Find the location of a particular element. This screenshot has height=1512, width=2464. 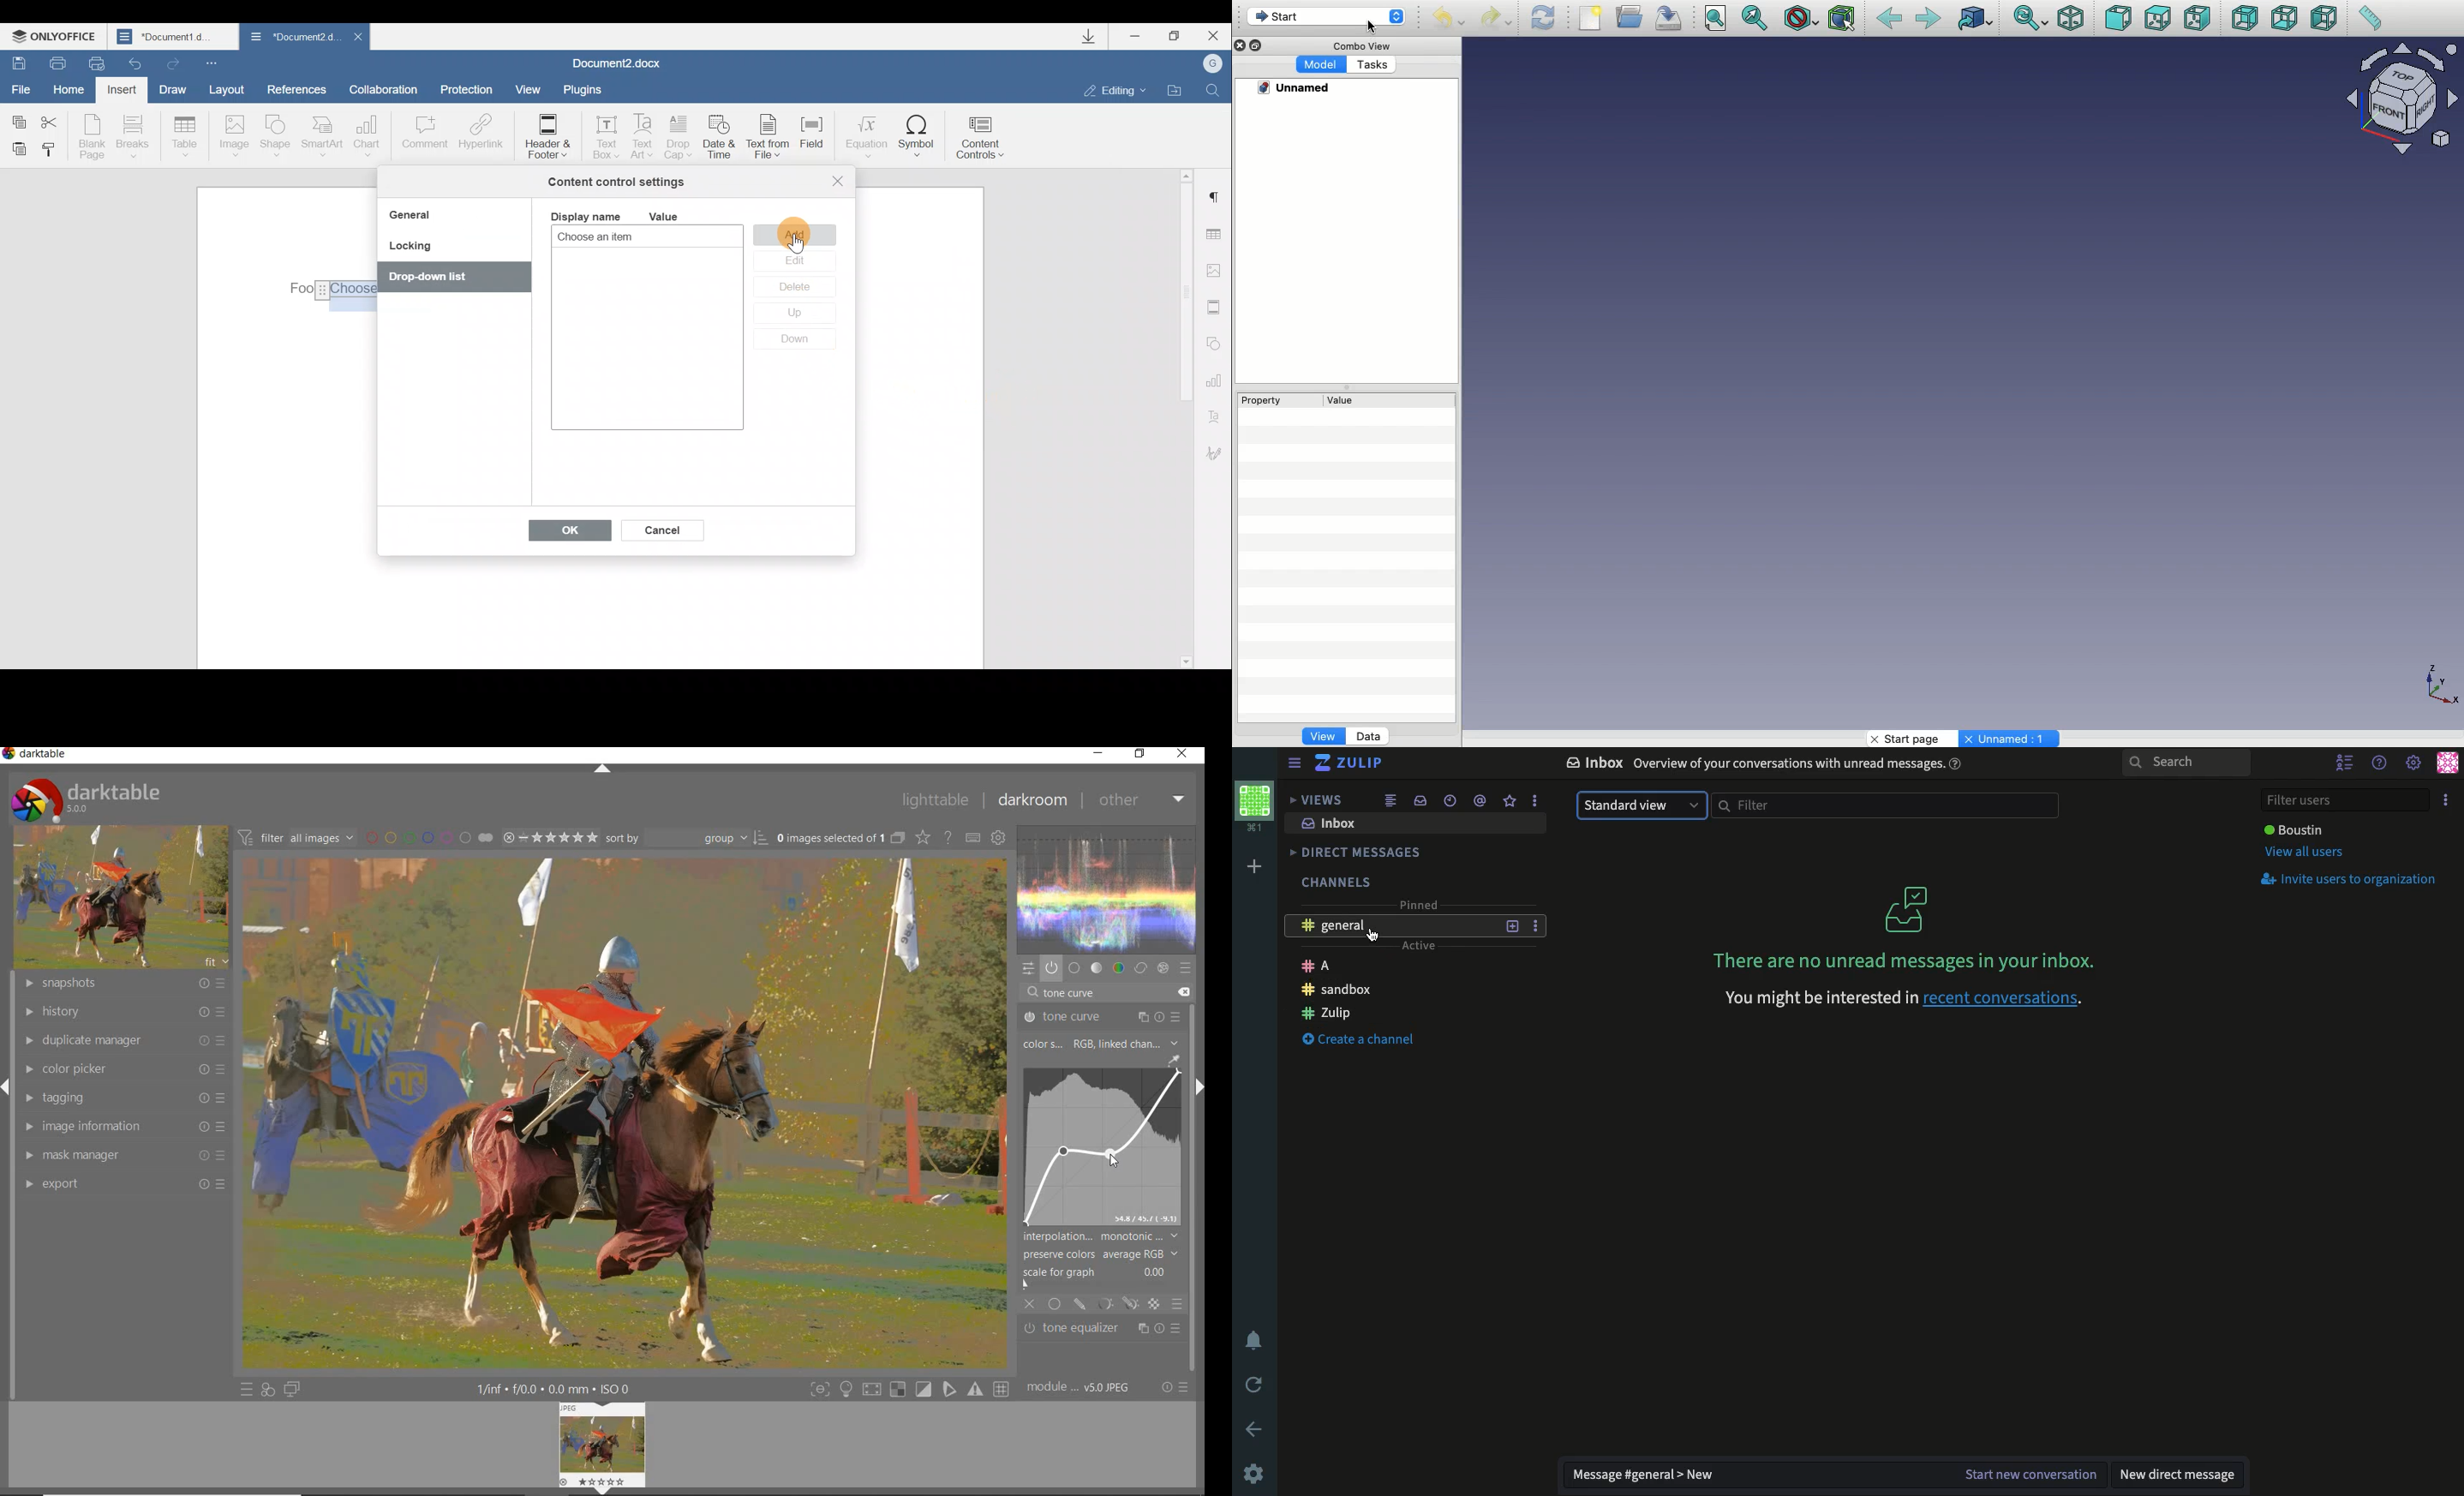

export is located at coordinates (121, 1184).